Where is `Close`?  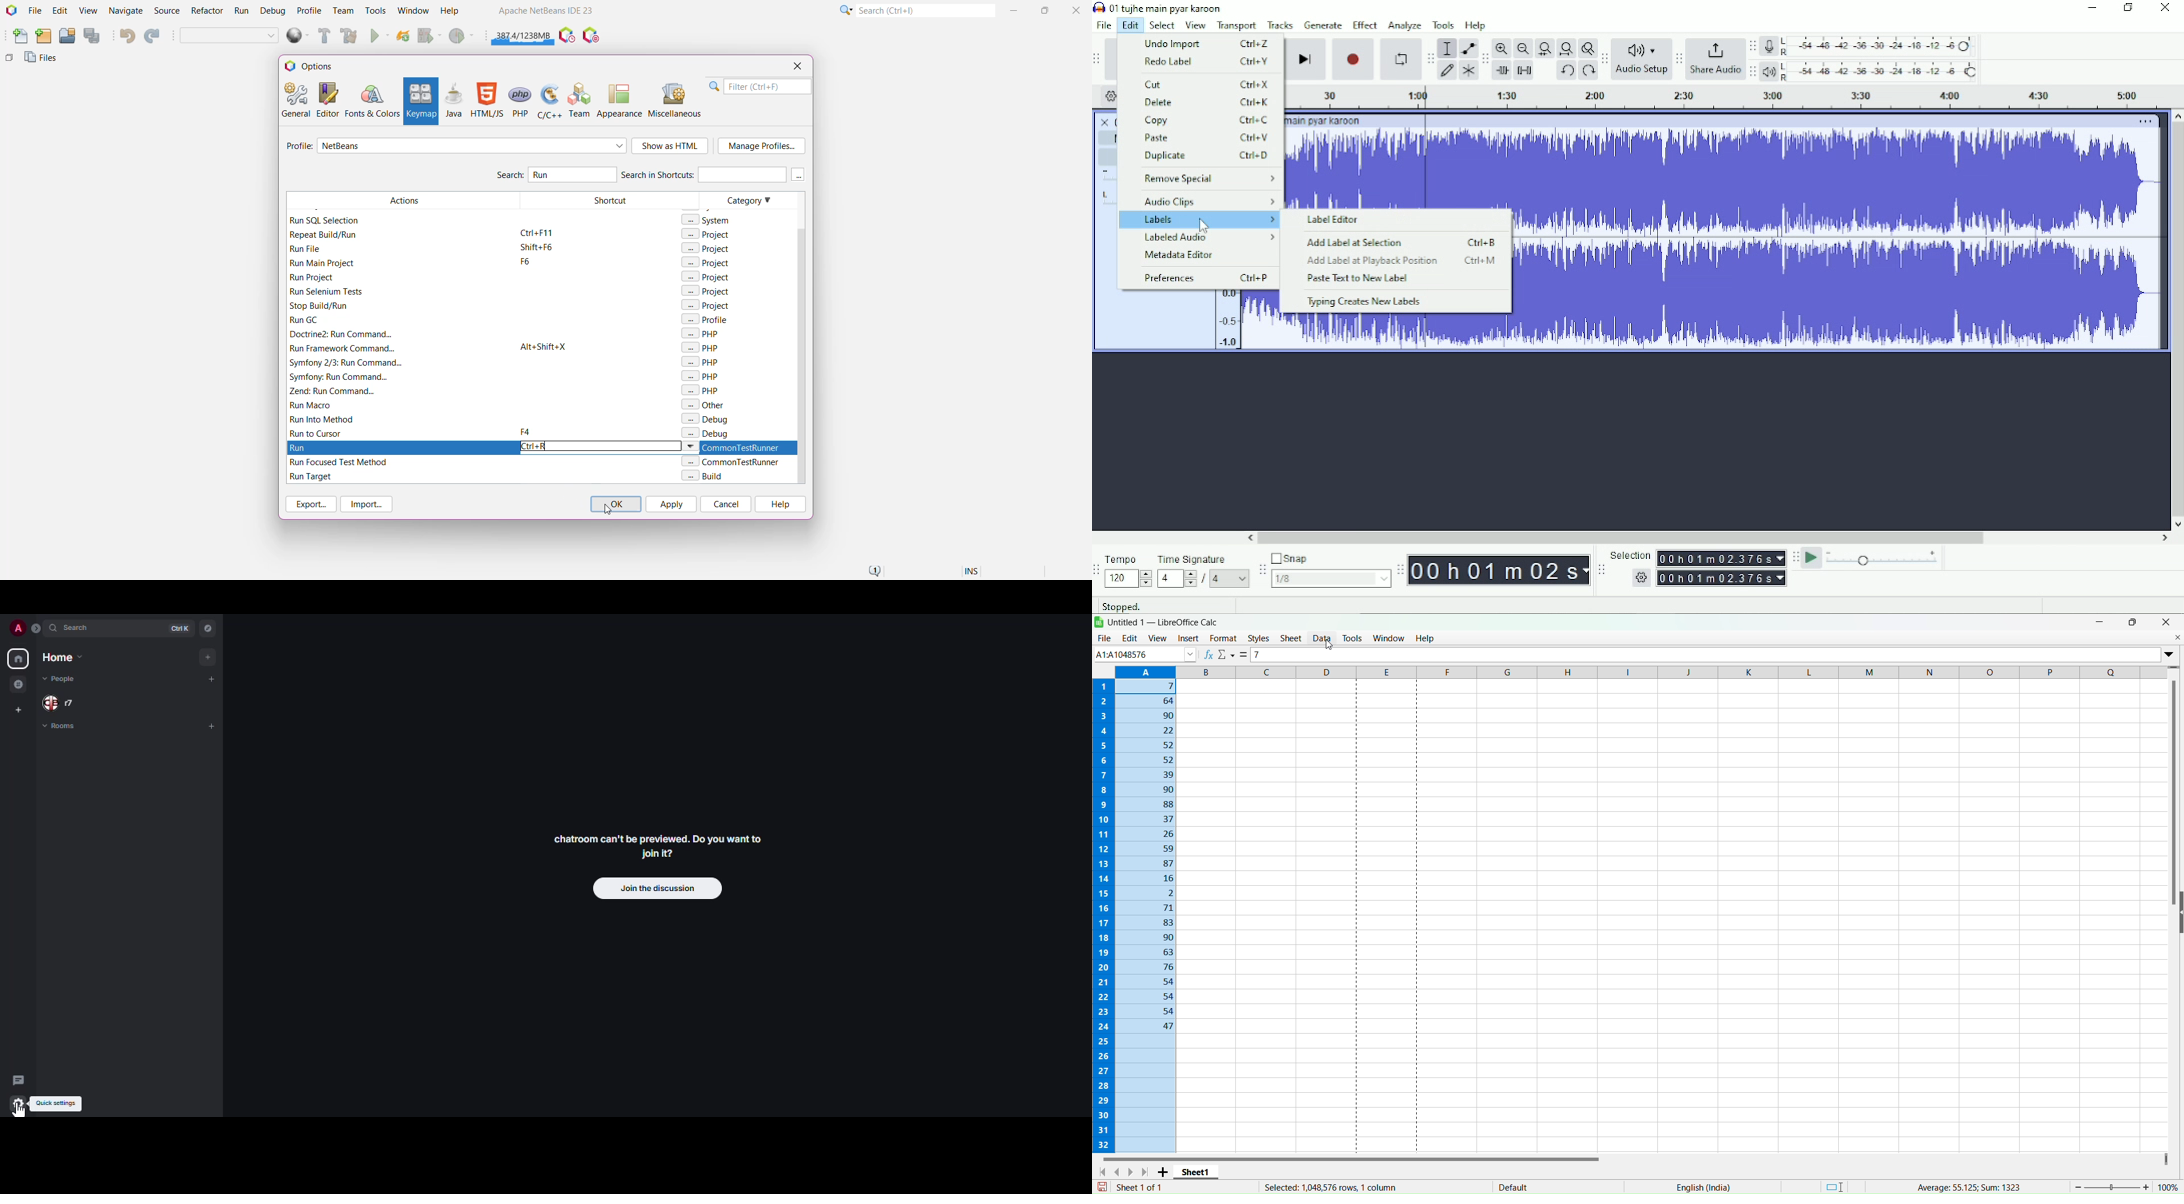
Close is located at coordinates (2164, 10).